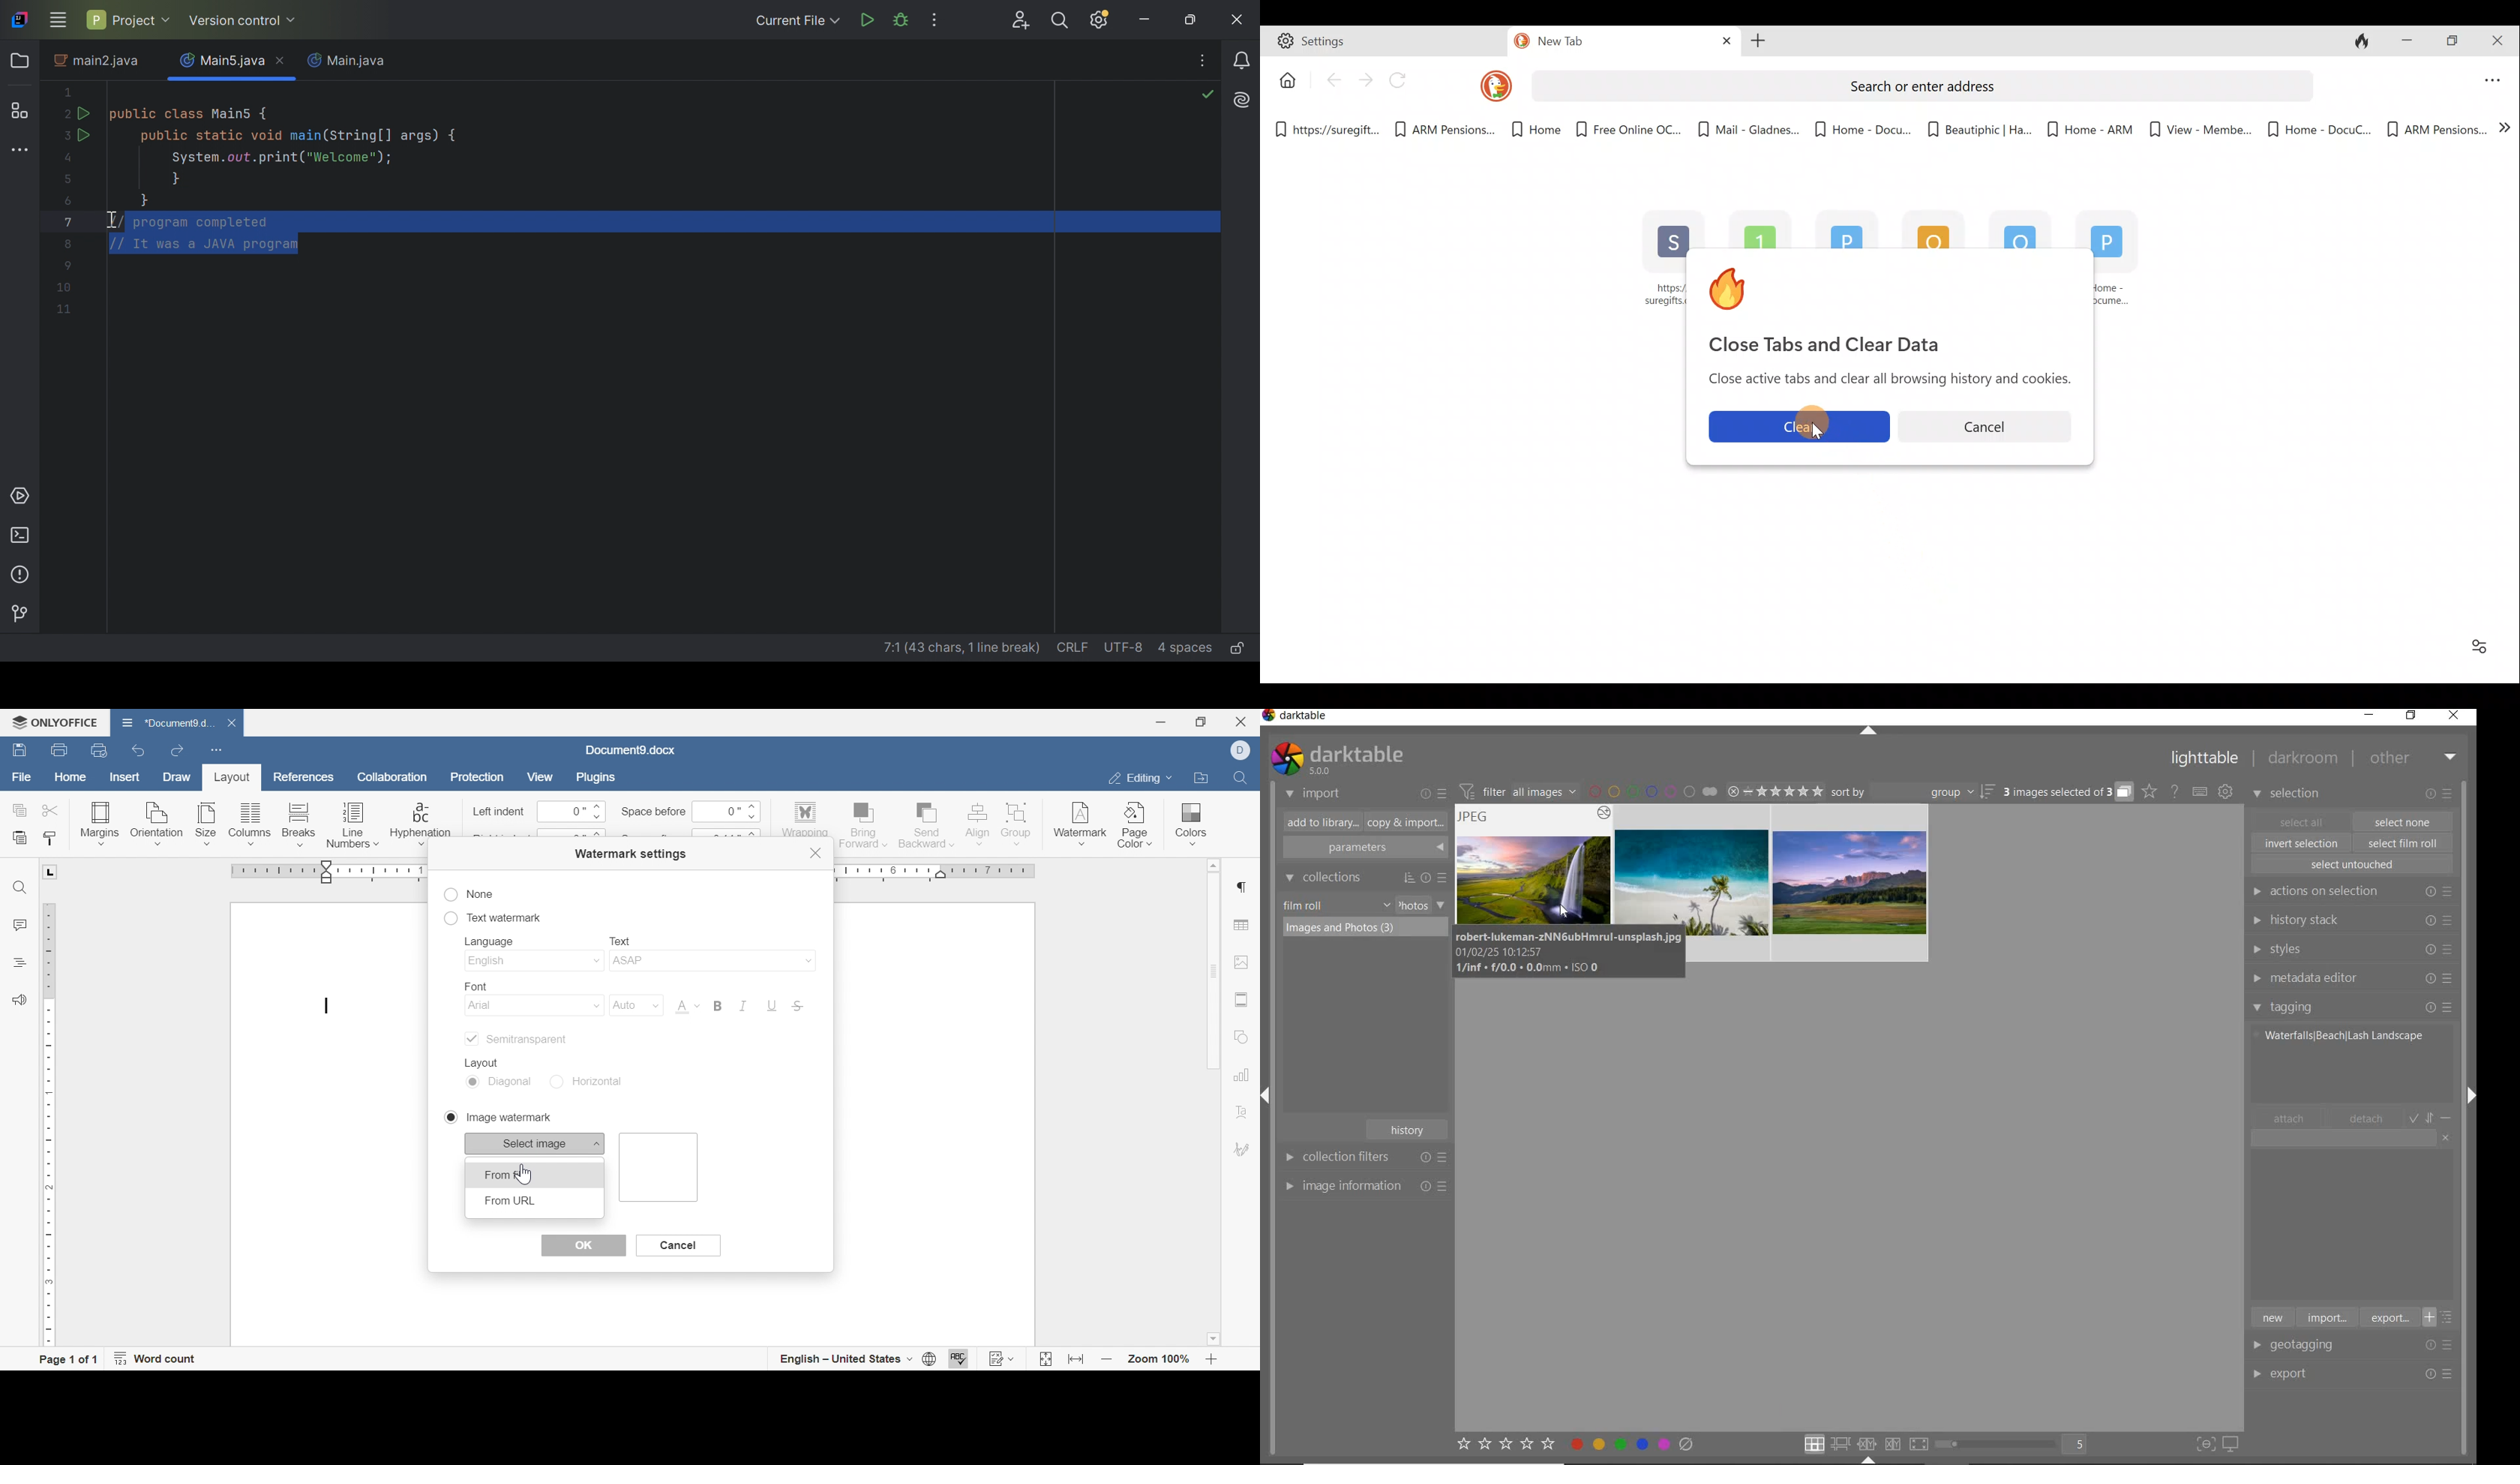  What do you see at coordinates (510, 1174) in the screenshot?
I see `from file` at bounding box center [510, 1174].